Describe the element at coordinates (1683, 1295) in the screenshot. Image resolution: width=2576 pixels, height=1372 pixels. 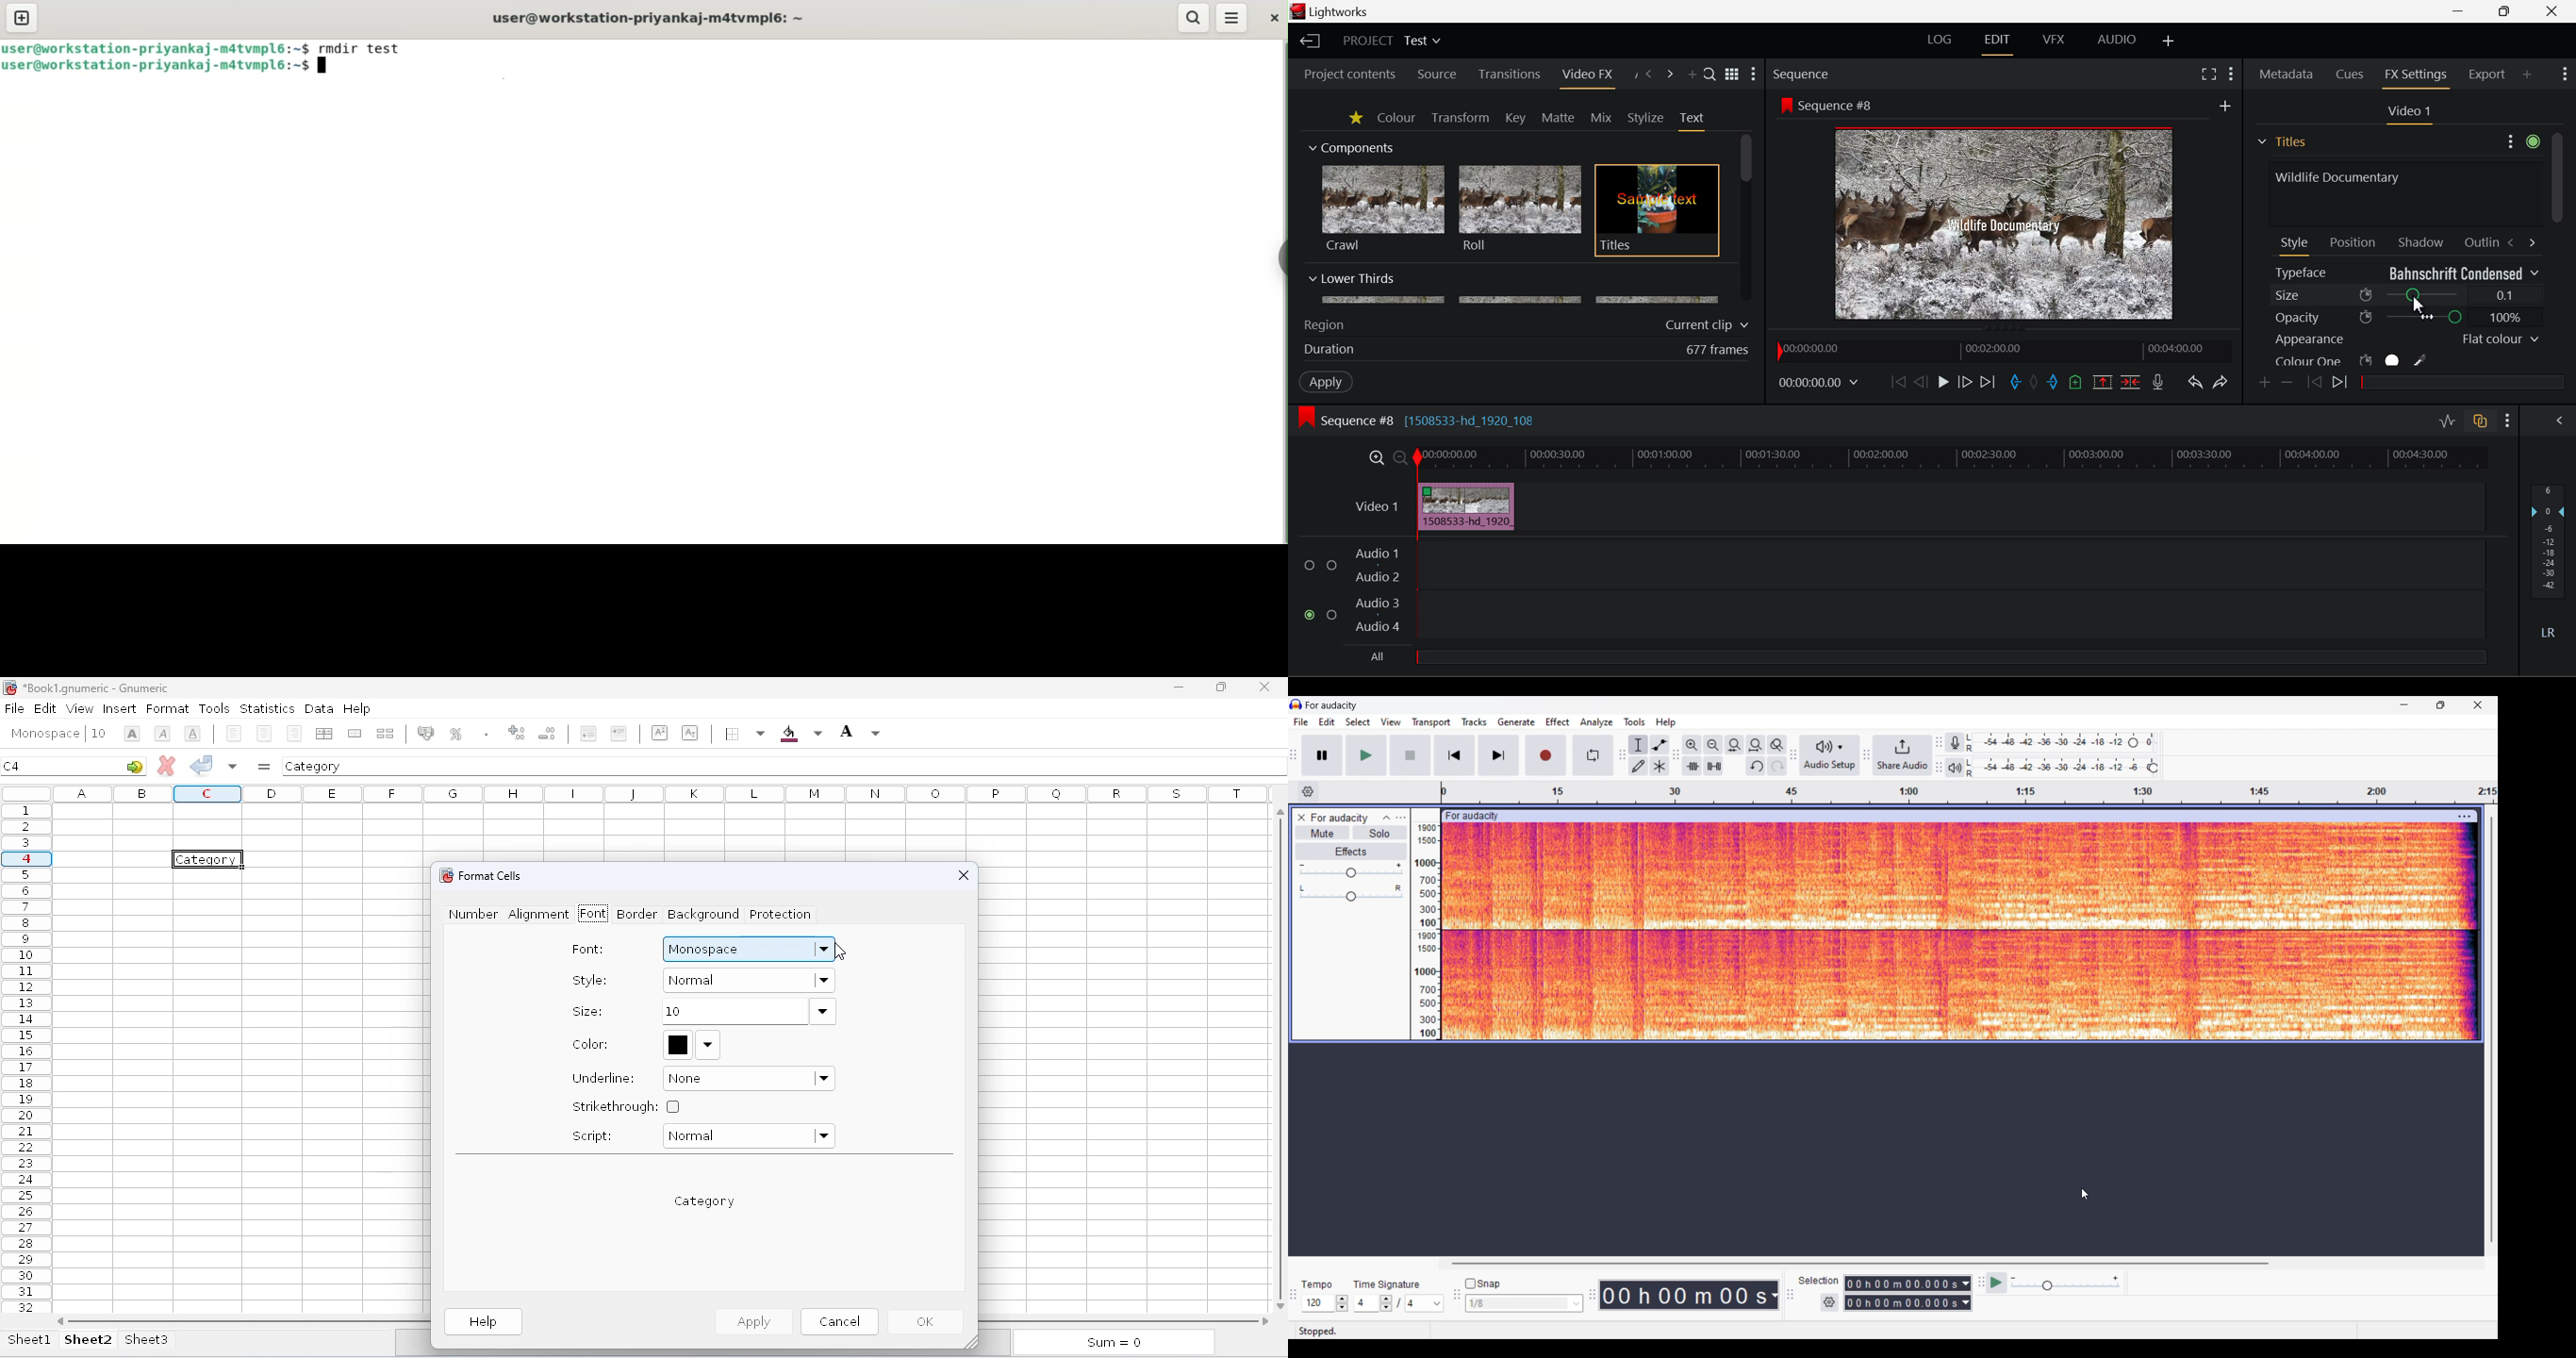
I see `Current duration of track` at that location.